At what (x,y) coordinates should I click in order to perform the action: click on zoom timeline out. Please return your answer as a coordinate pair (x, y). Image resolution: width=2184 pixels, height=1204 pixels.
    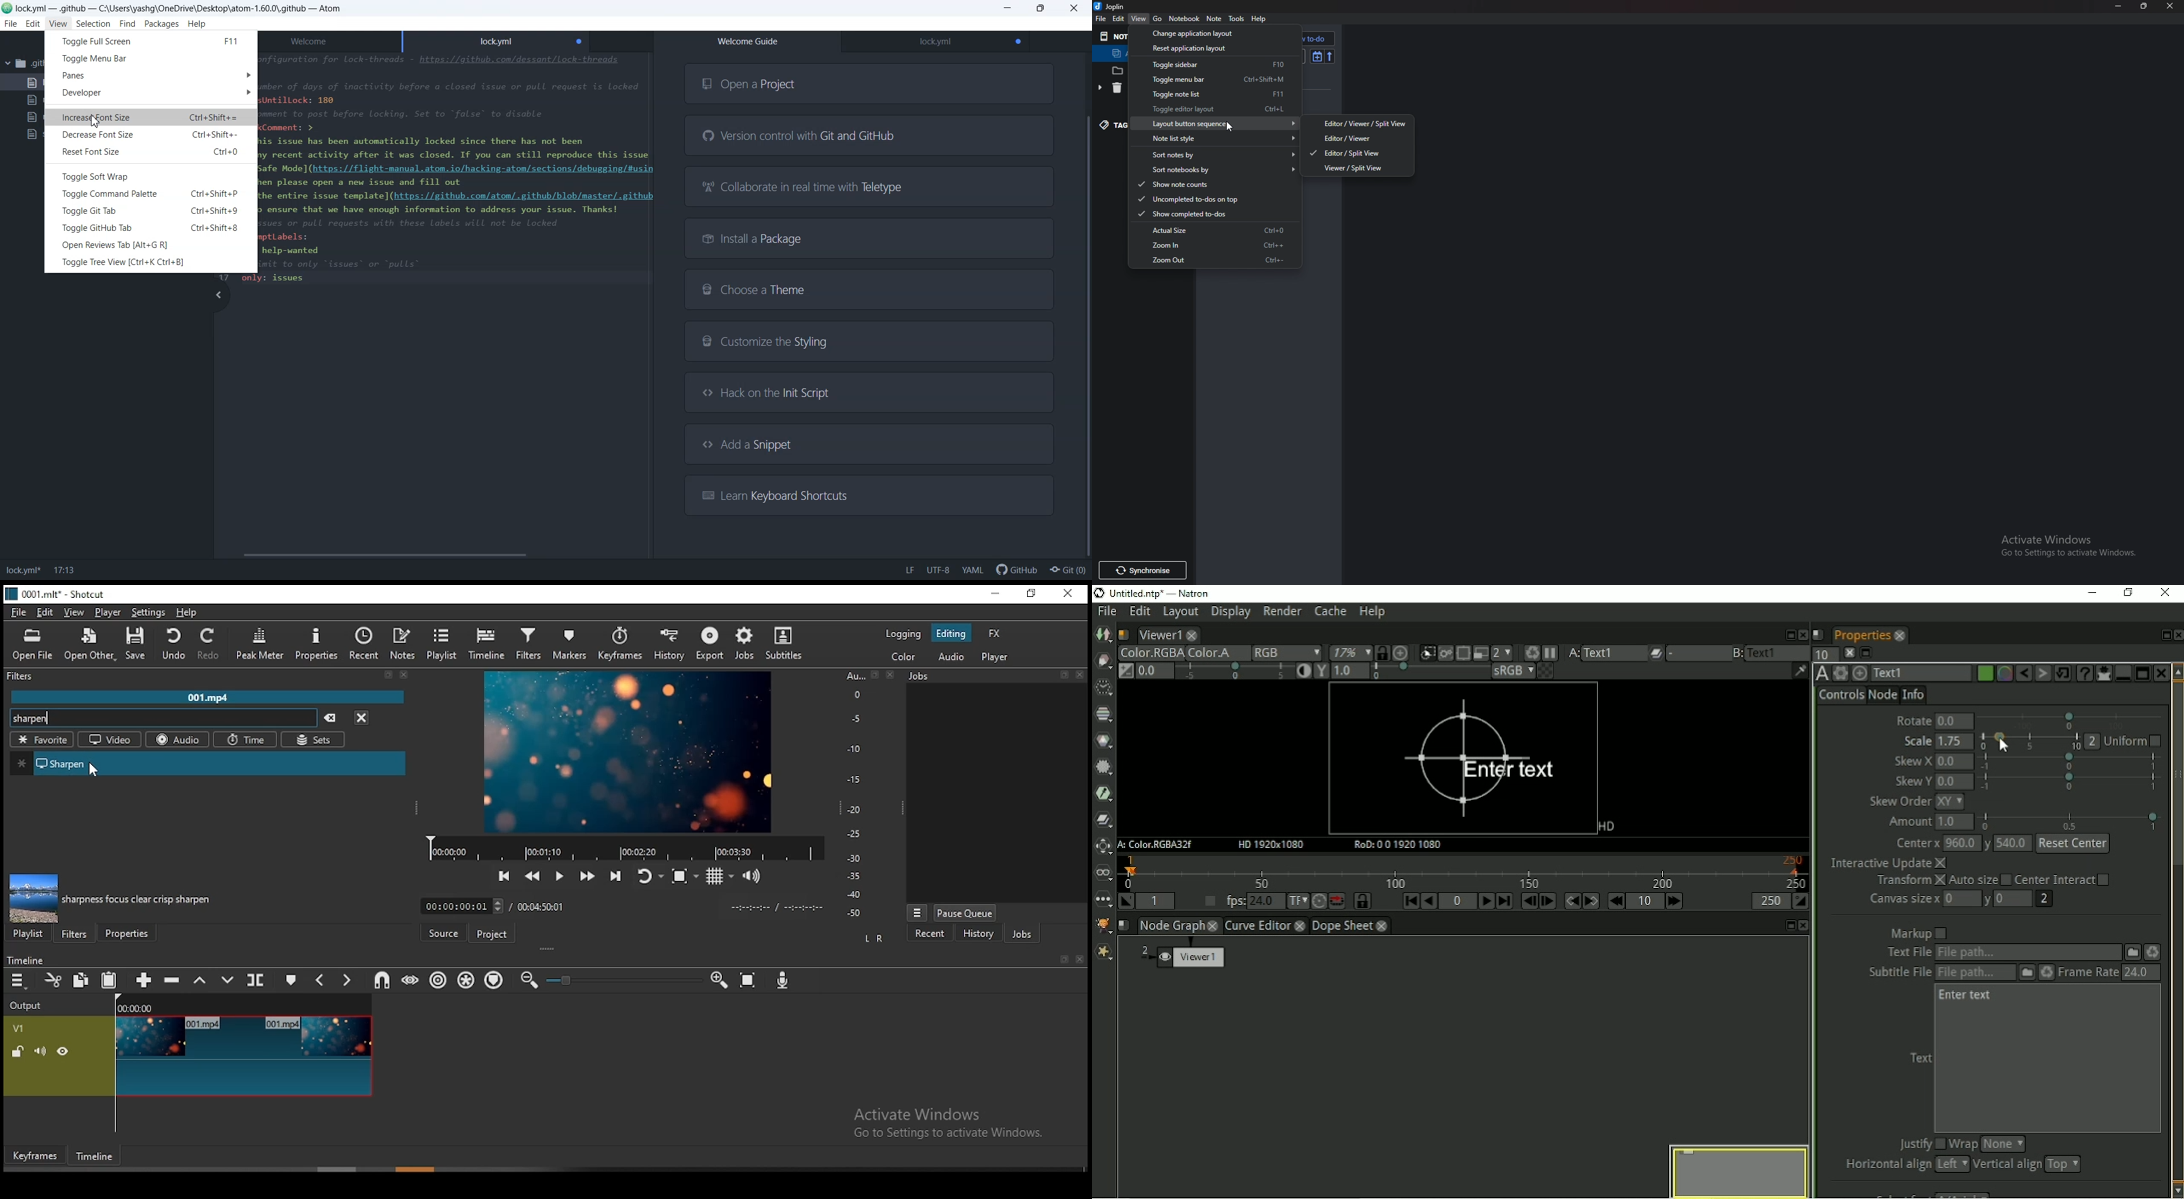
    Looking at the image, I should click on (529, 981).